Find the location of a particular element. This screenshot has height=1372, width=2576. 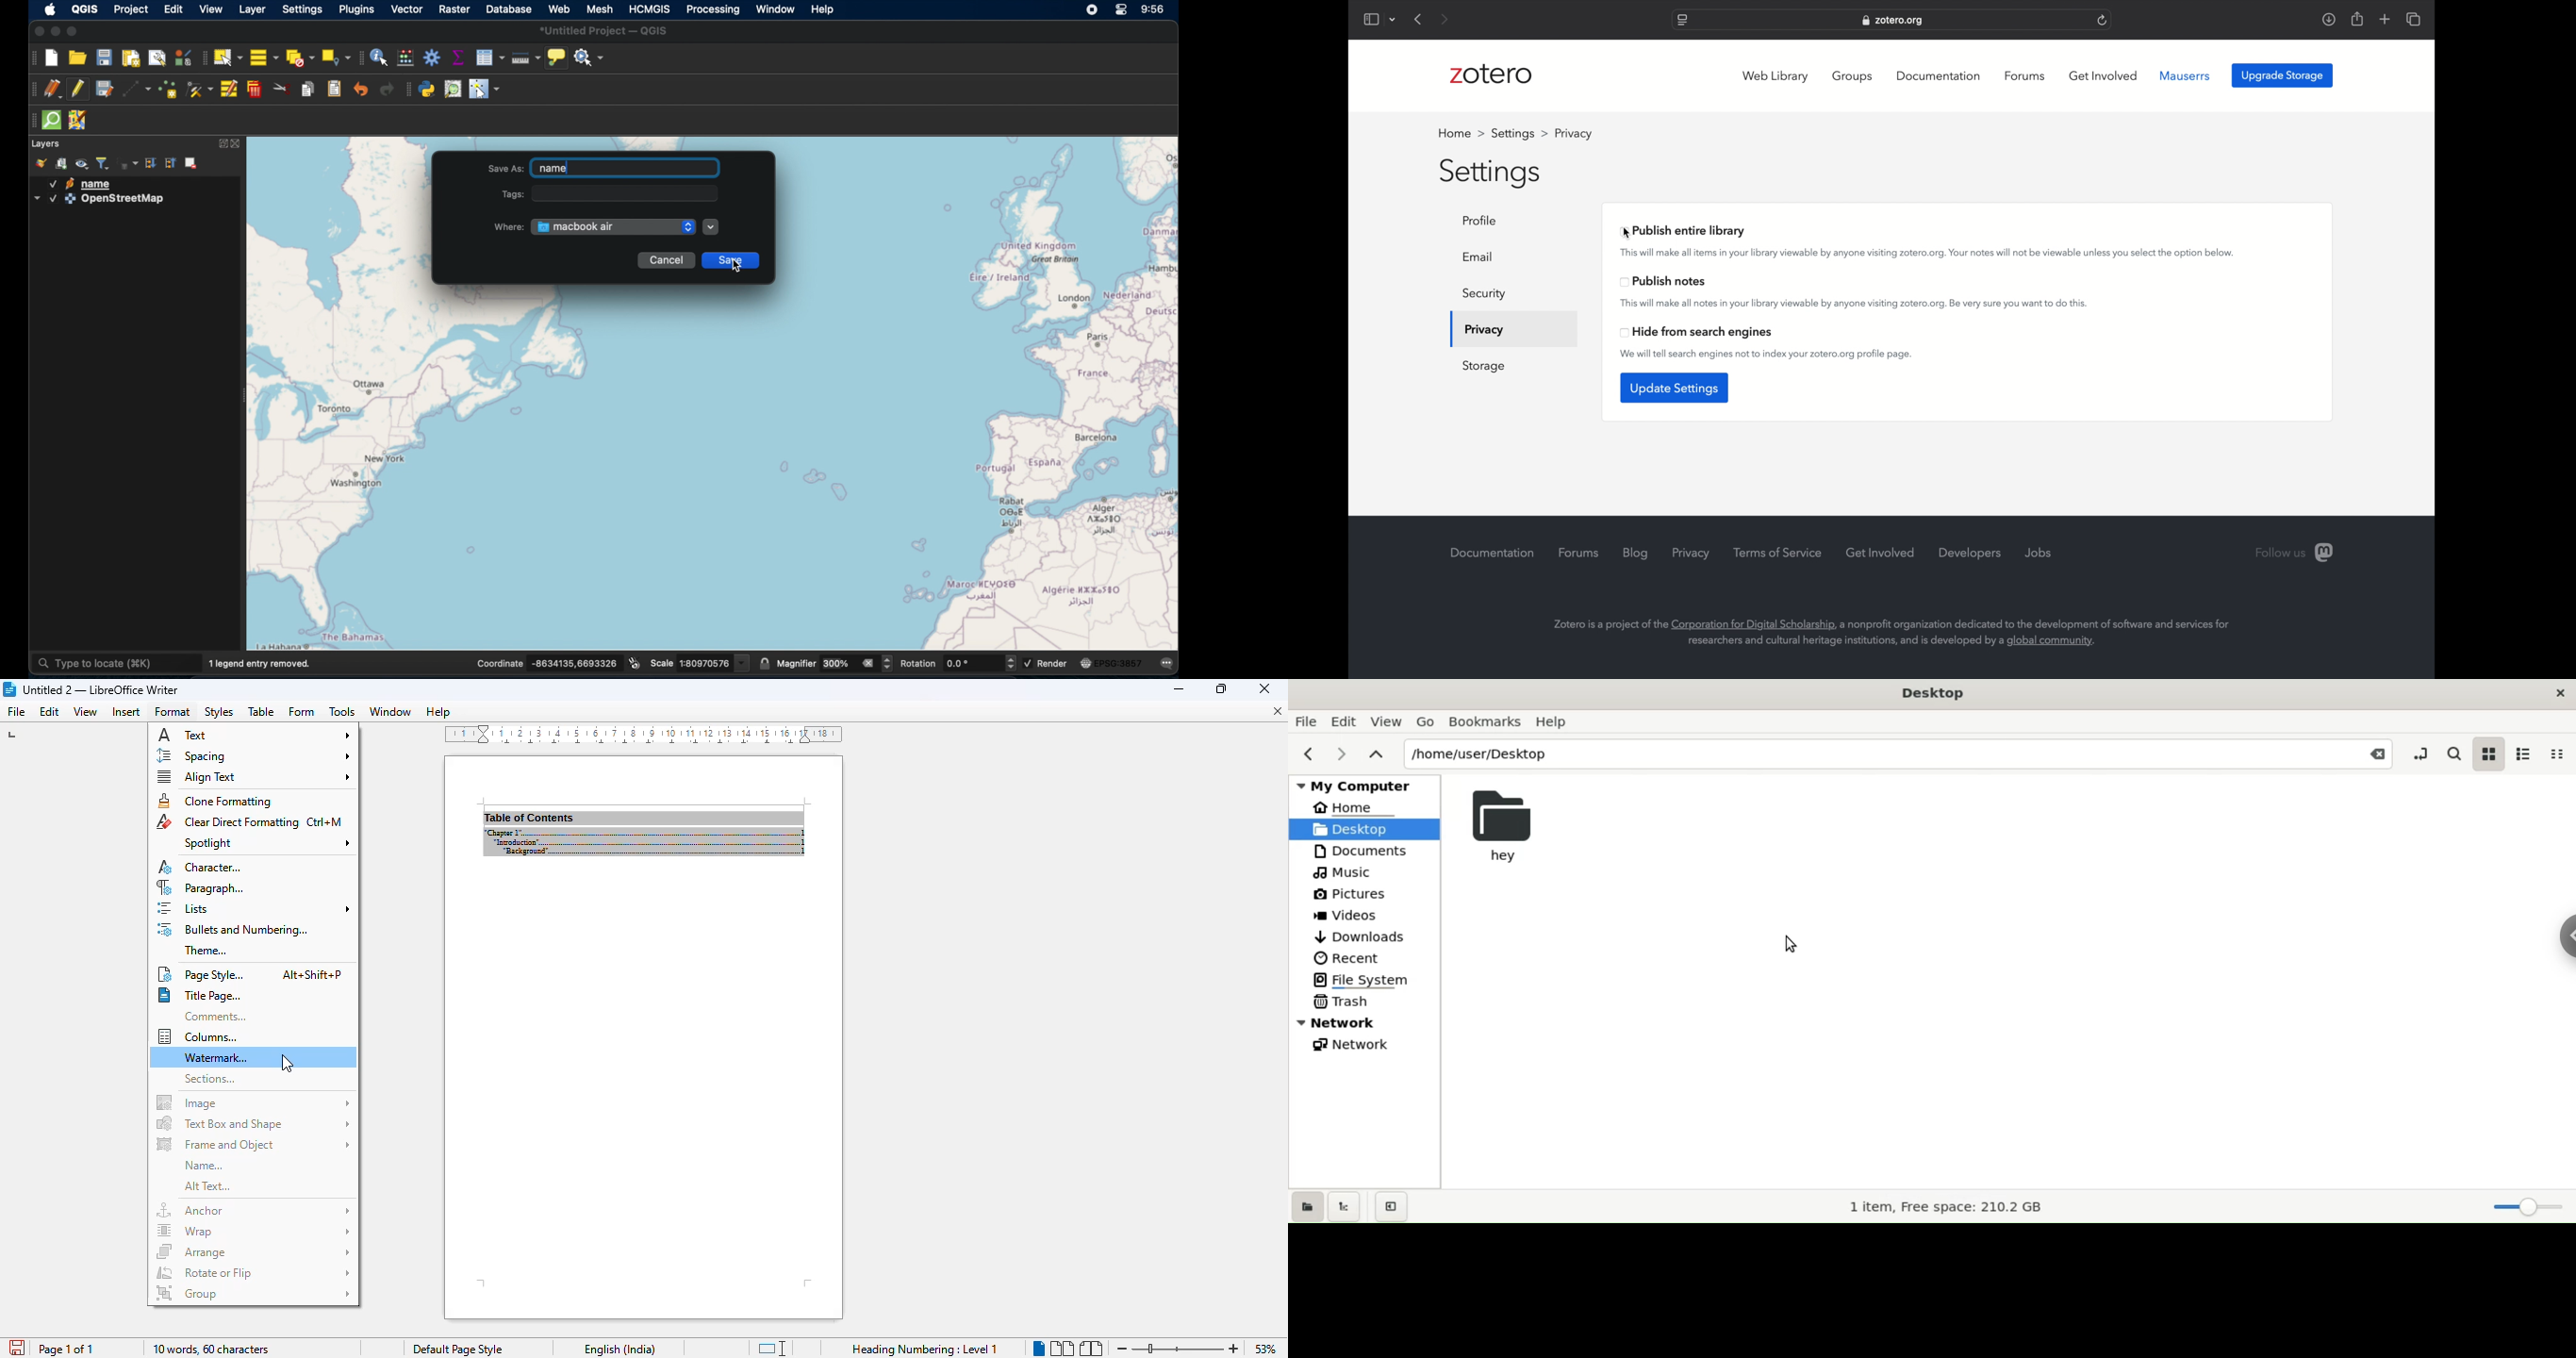

muisc is located at coordinates (1348, 874).